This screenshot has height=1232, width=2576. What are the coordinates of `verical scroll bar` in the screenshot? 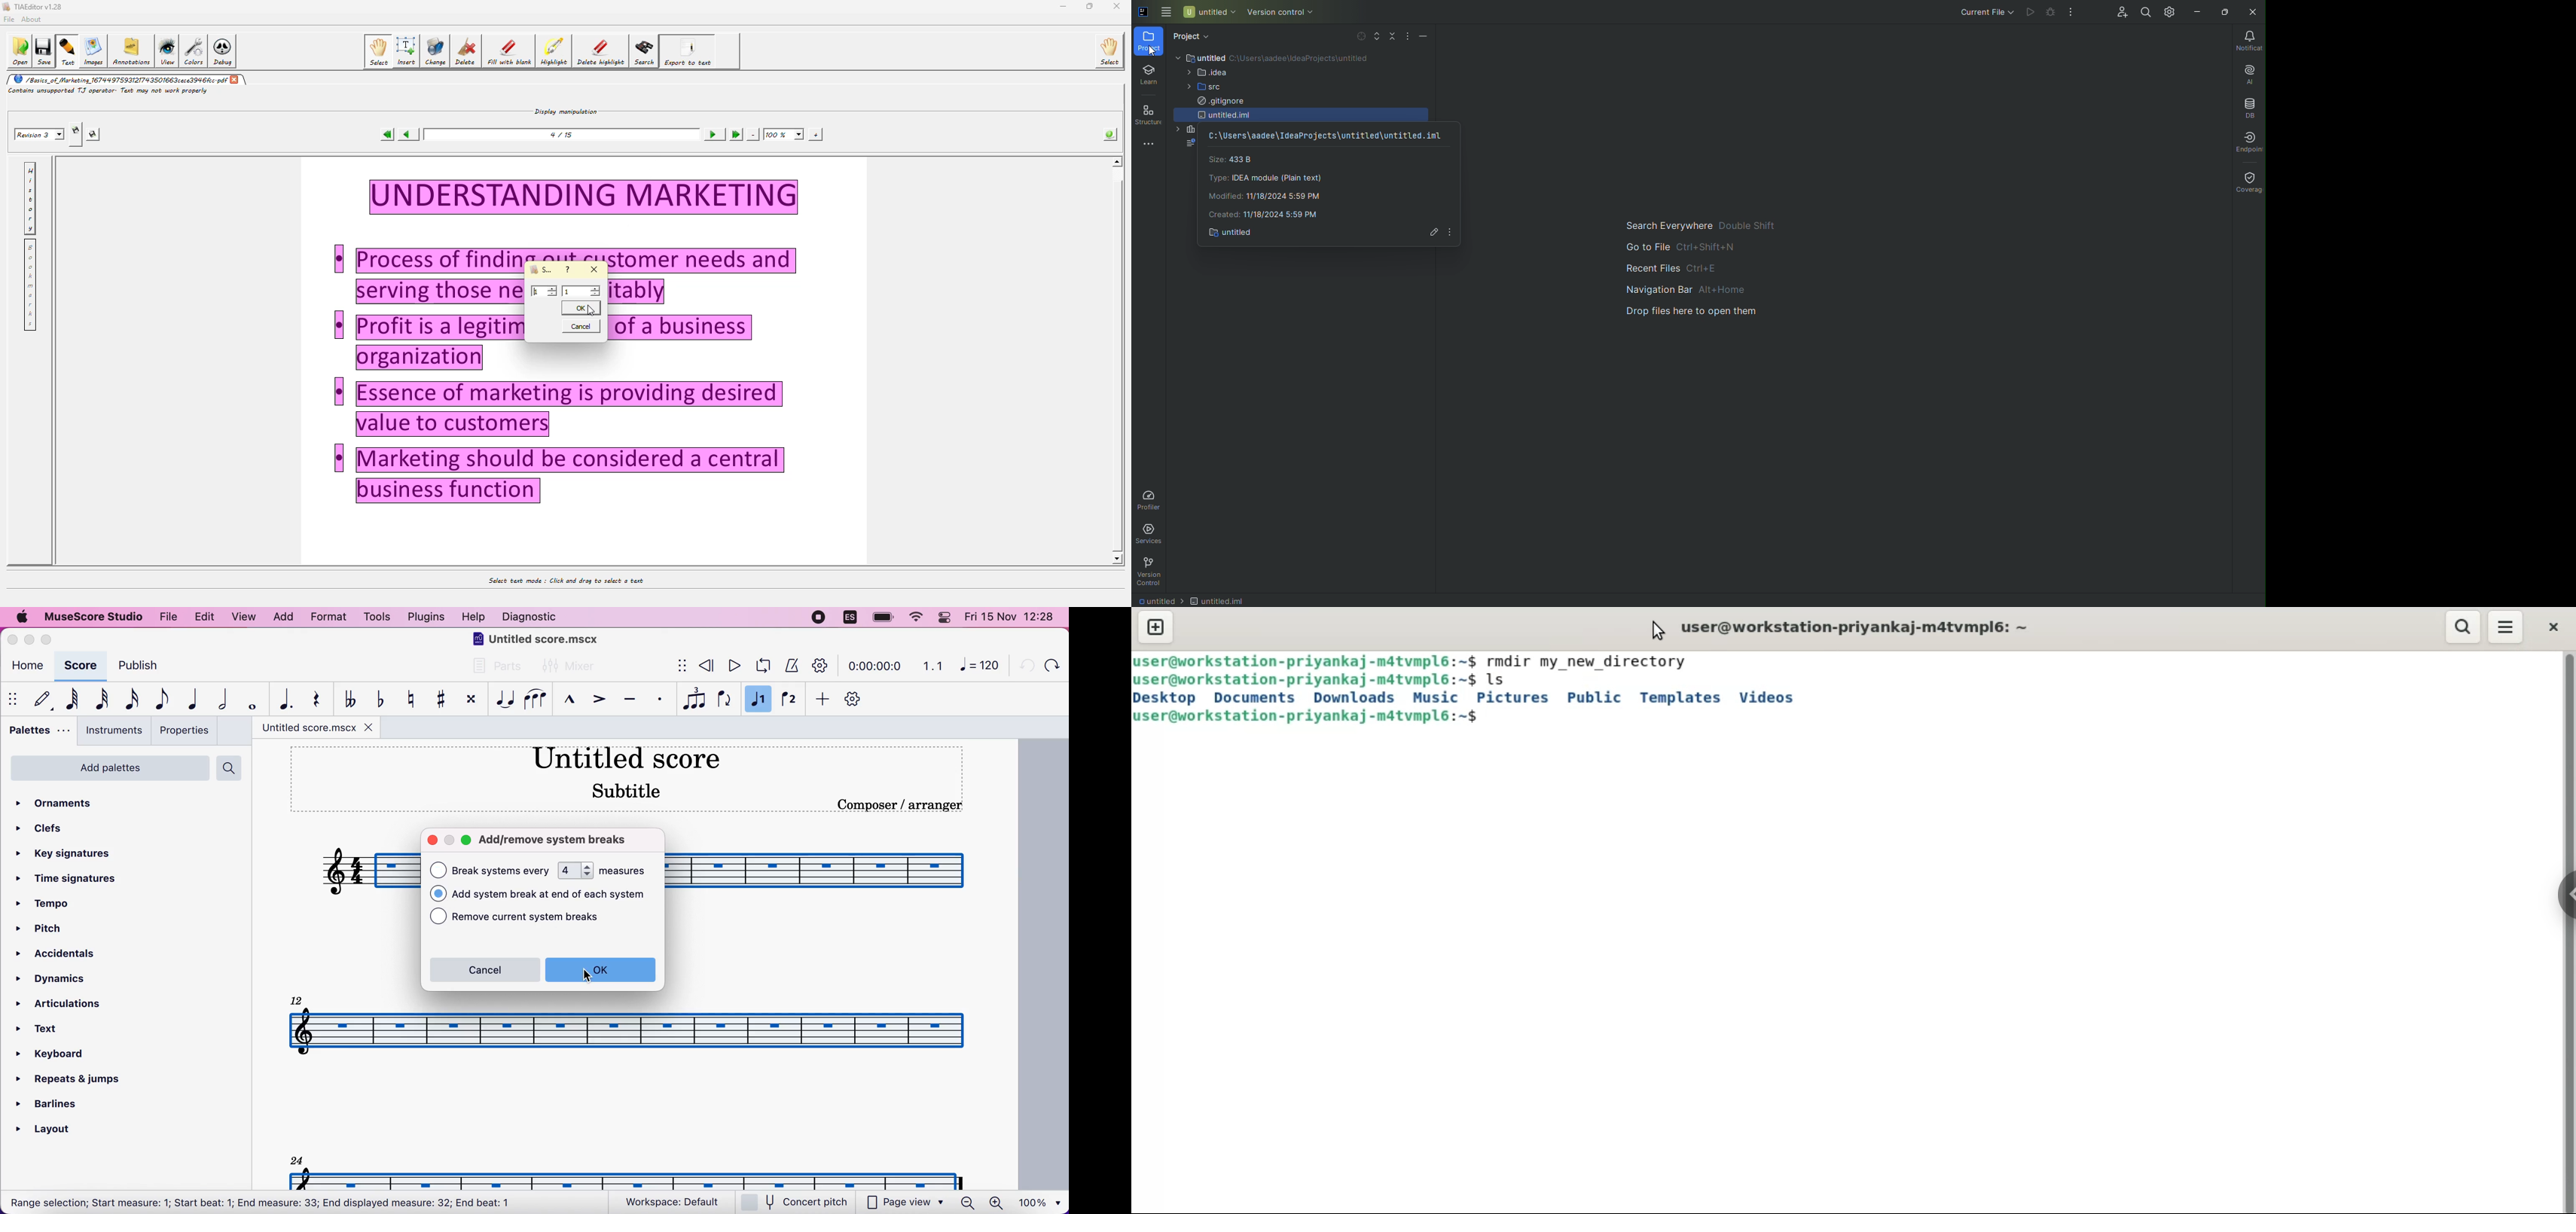 It's located at (2567, 930).